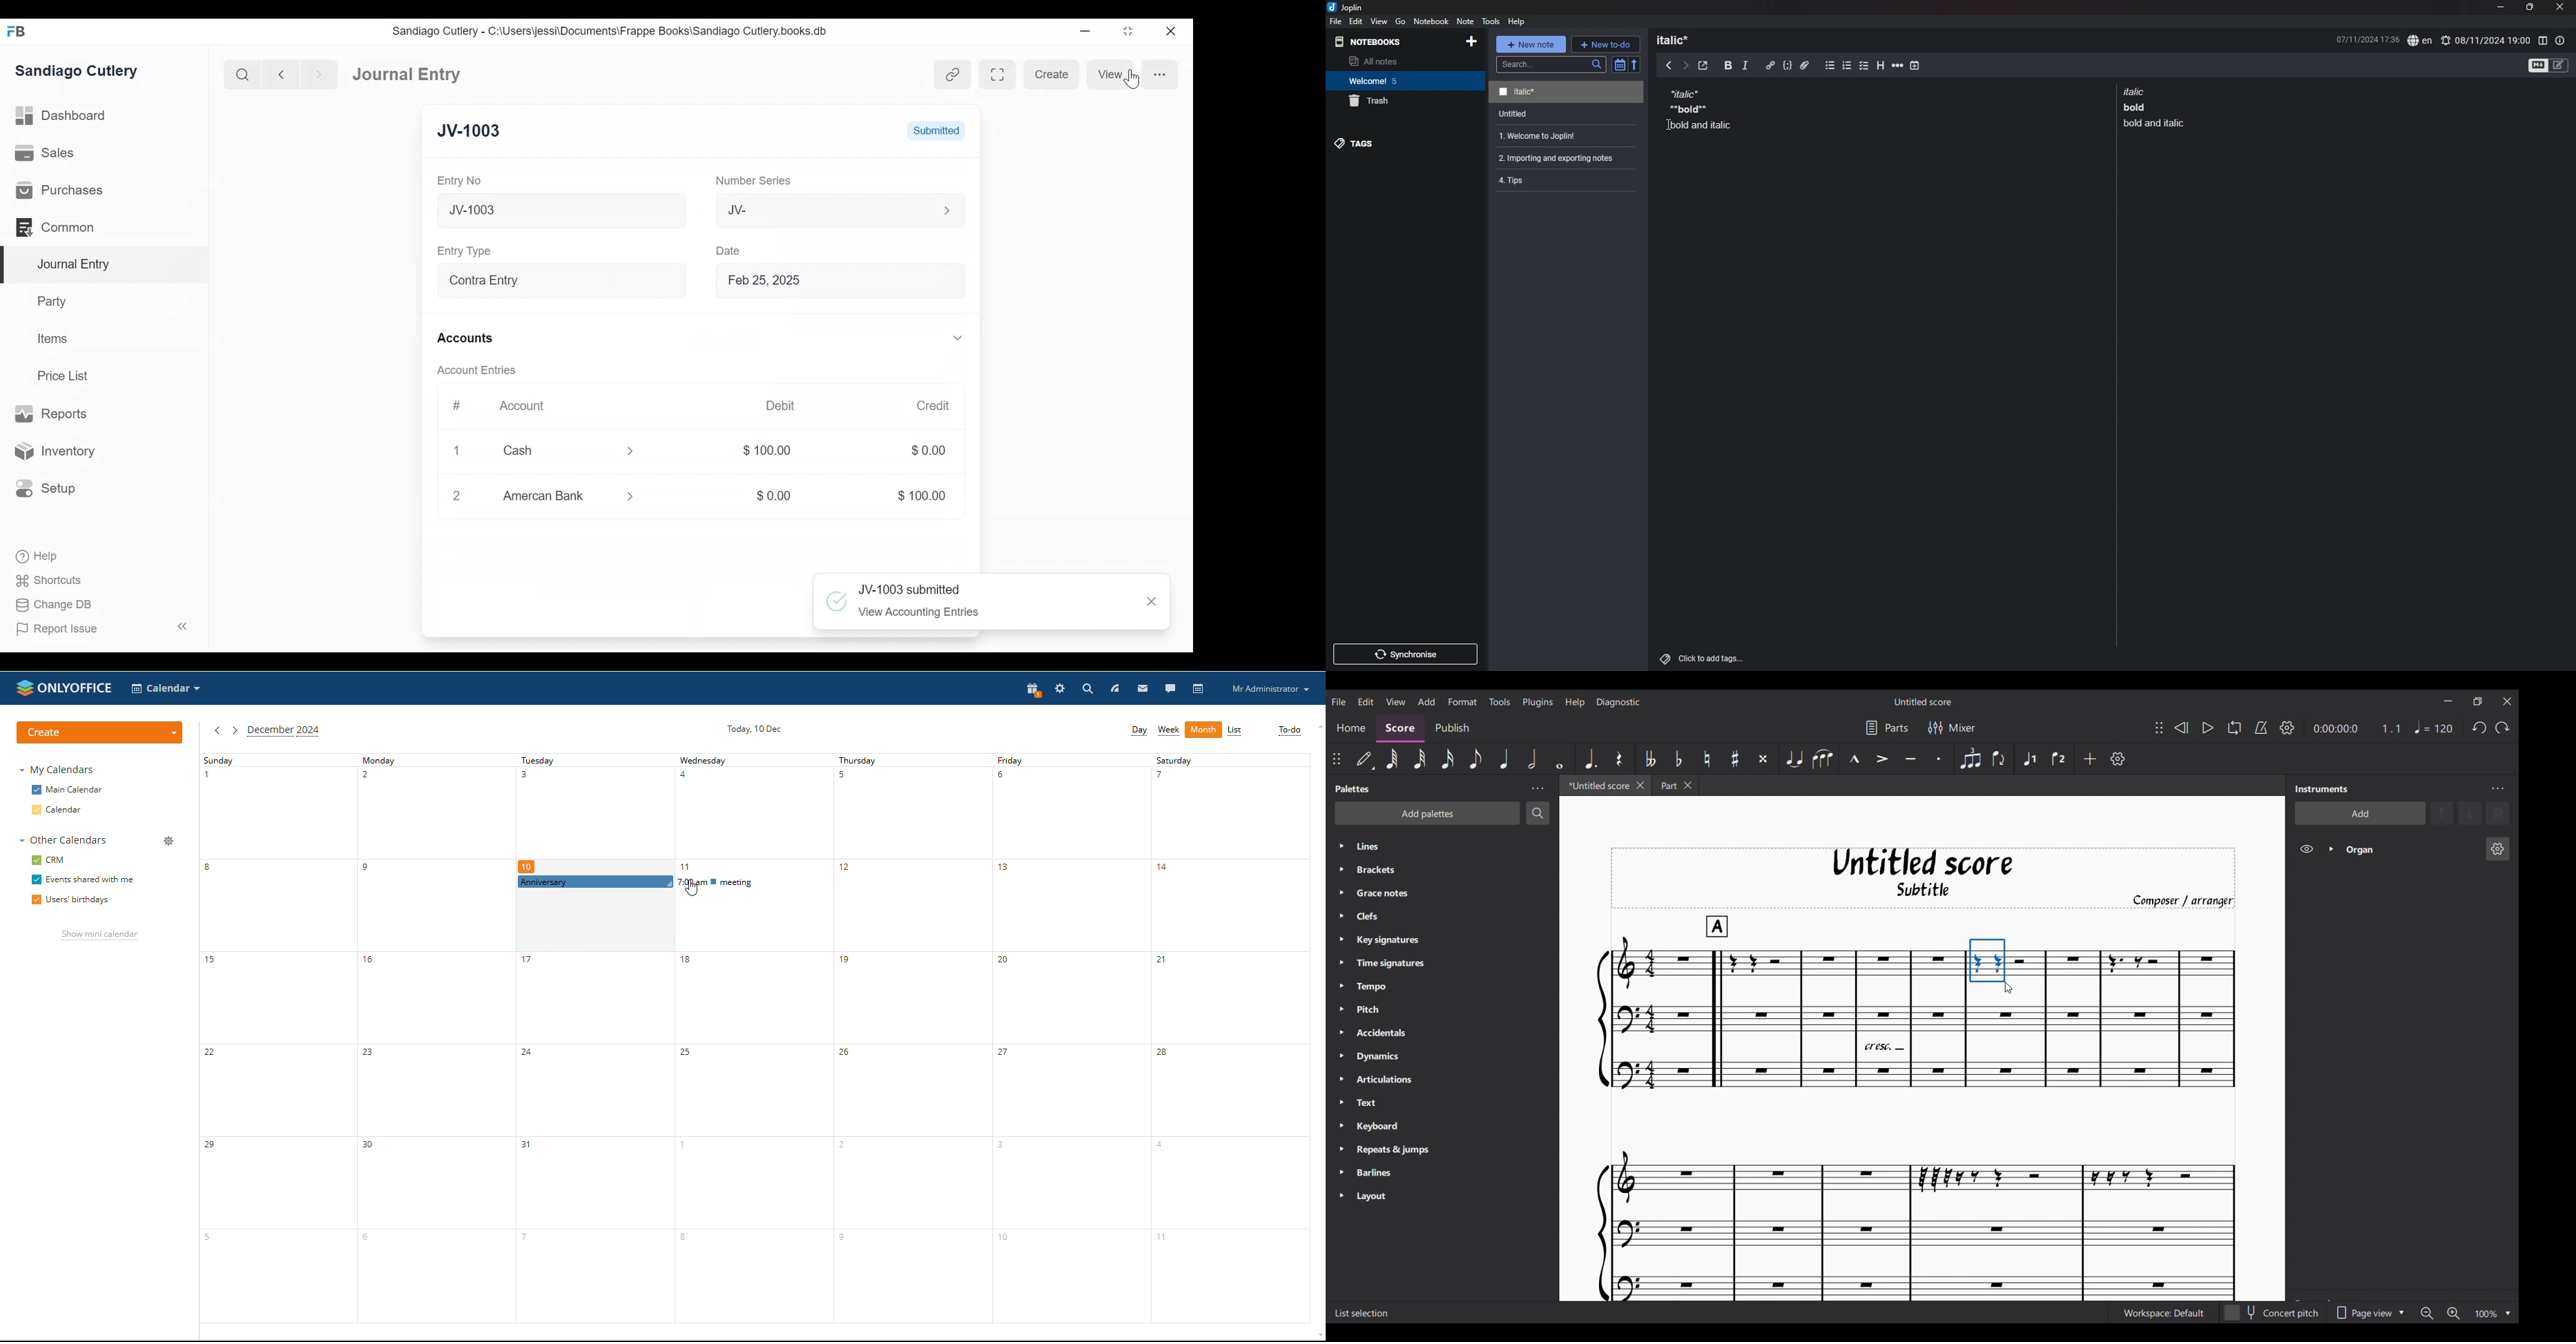  What do you see at coordinates (65, 375) in the screenshot?
I see `Price List` at bounding box center [65, 375].